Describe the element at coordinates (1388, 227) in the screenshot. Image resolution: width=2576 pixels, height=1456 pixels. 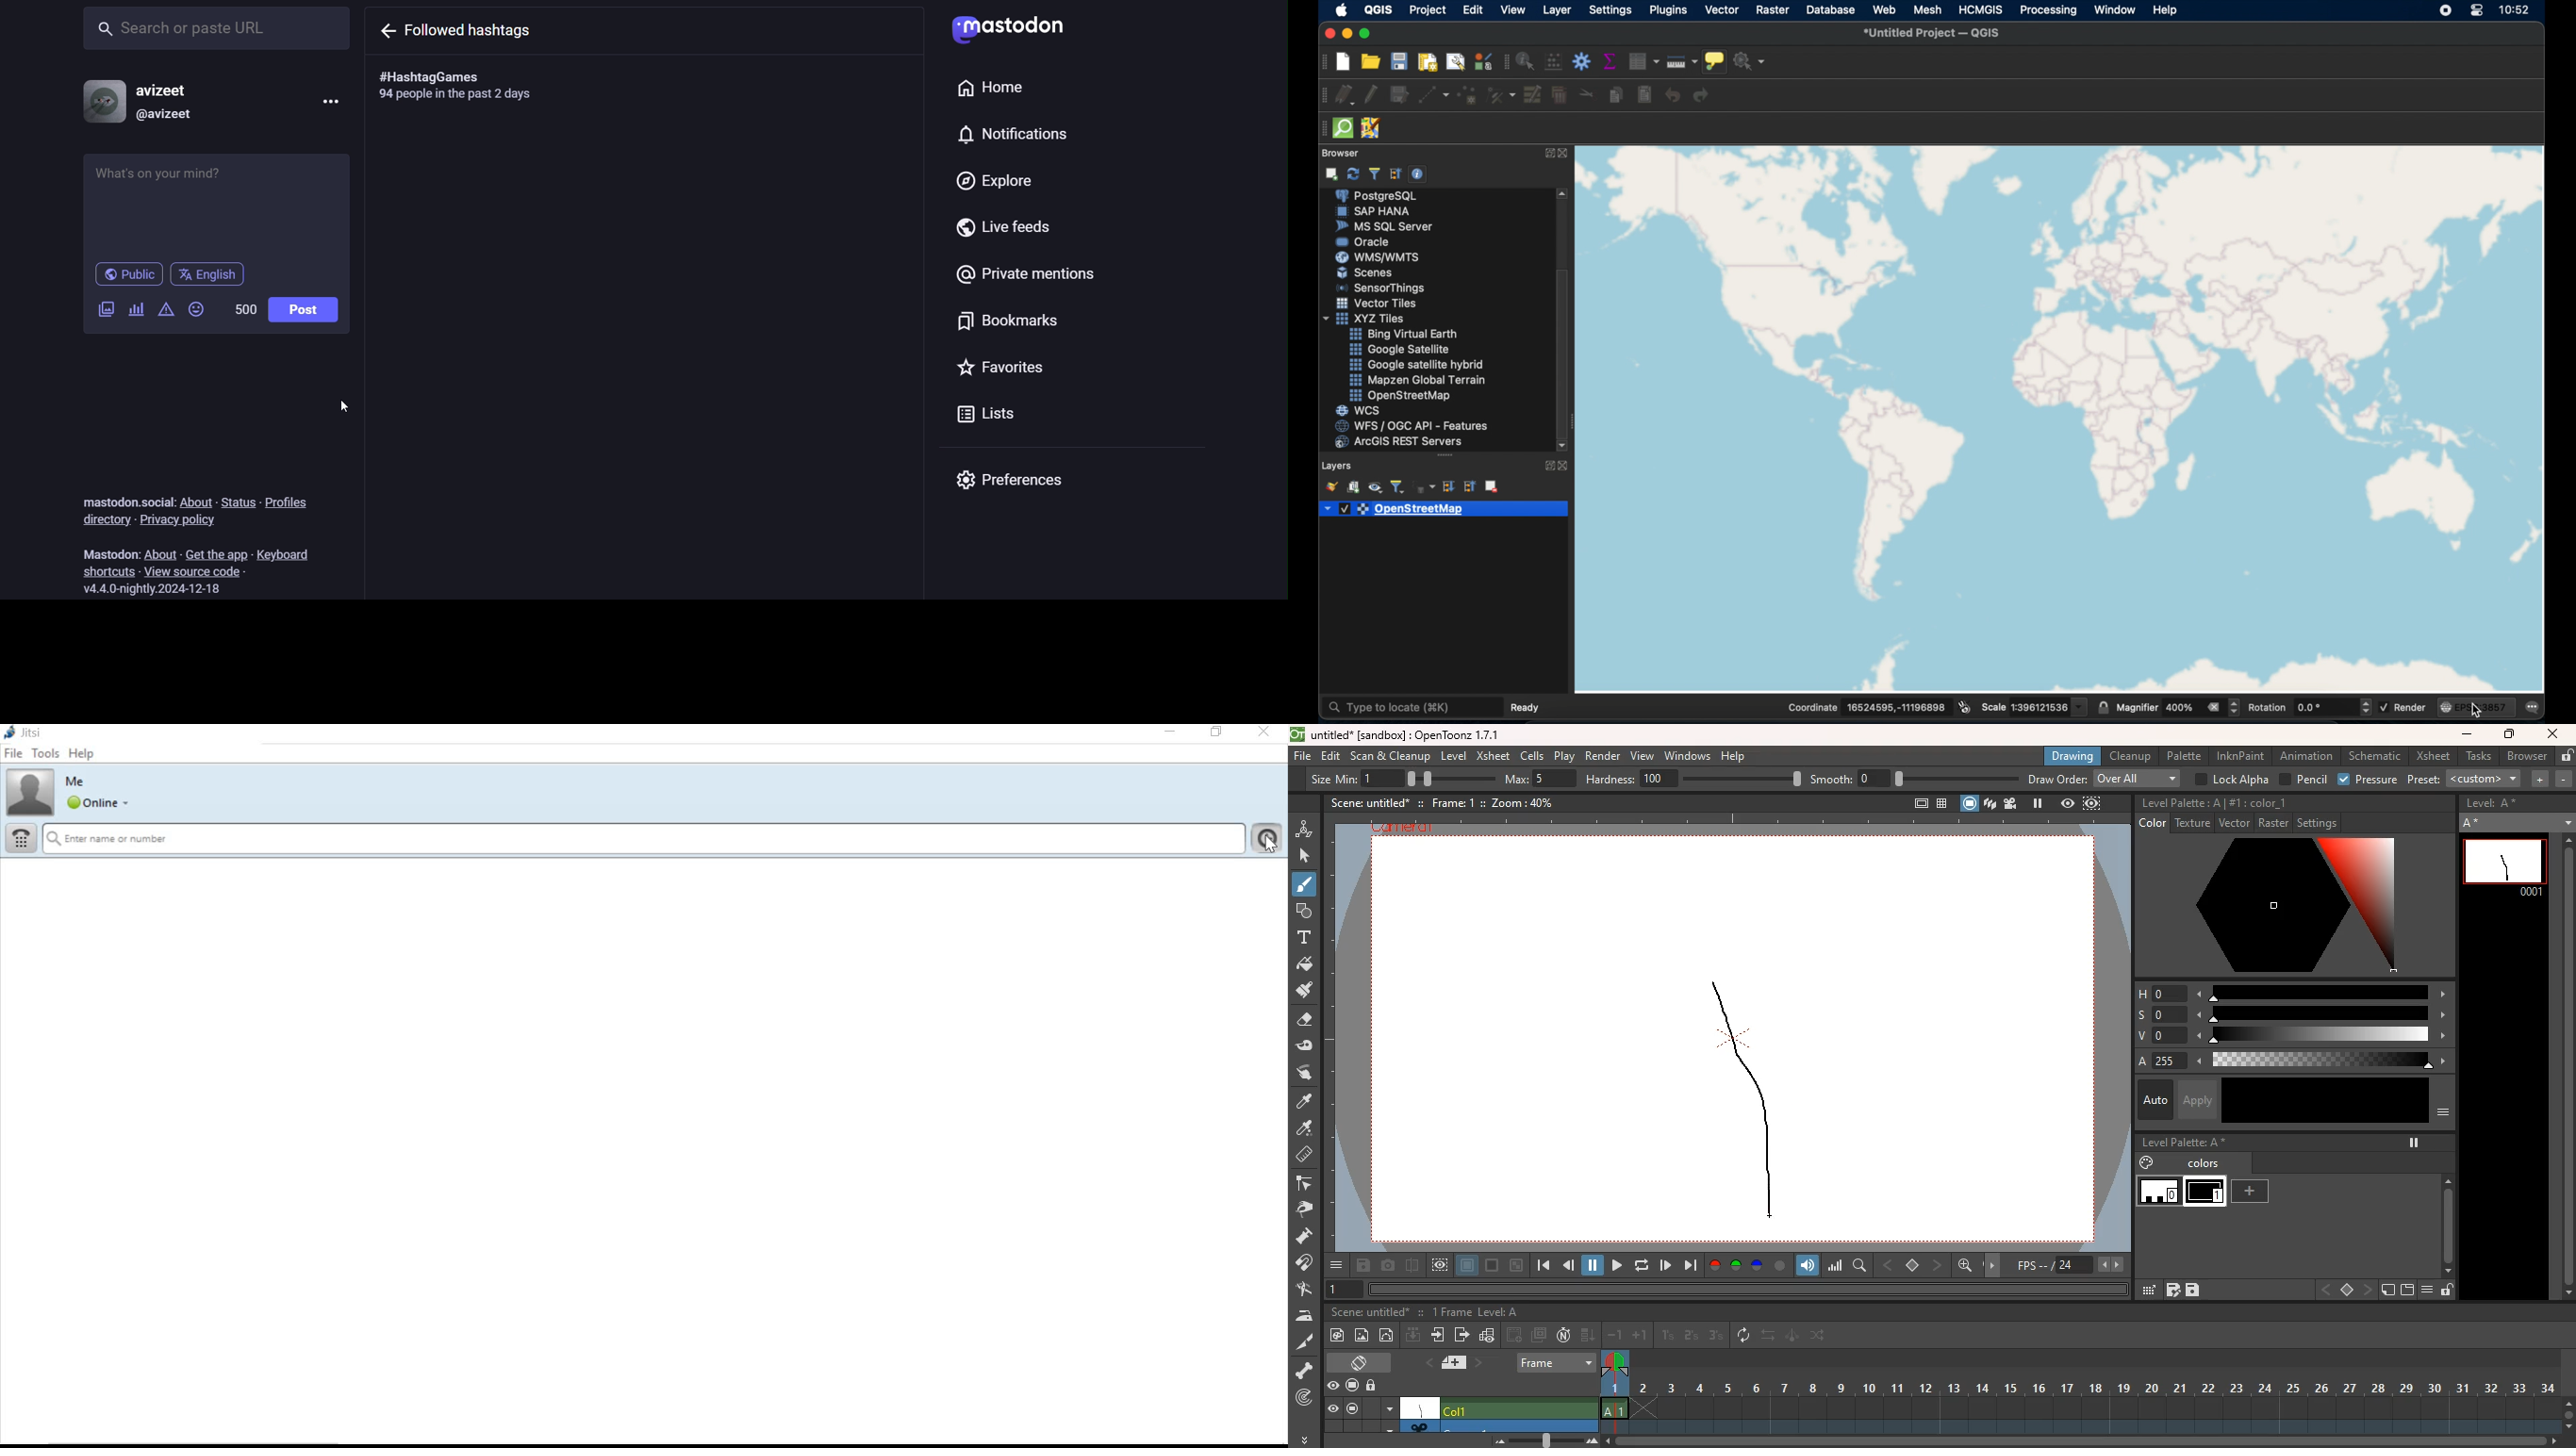
I see `ms sql server` at that location.